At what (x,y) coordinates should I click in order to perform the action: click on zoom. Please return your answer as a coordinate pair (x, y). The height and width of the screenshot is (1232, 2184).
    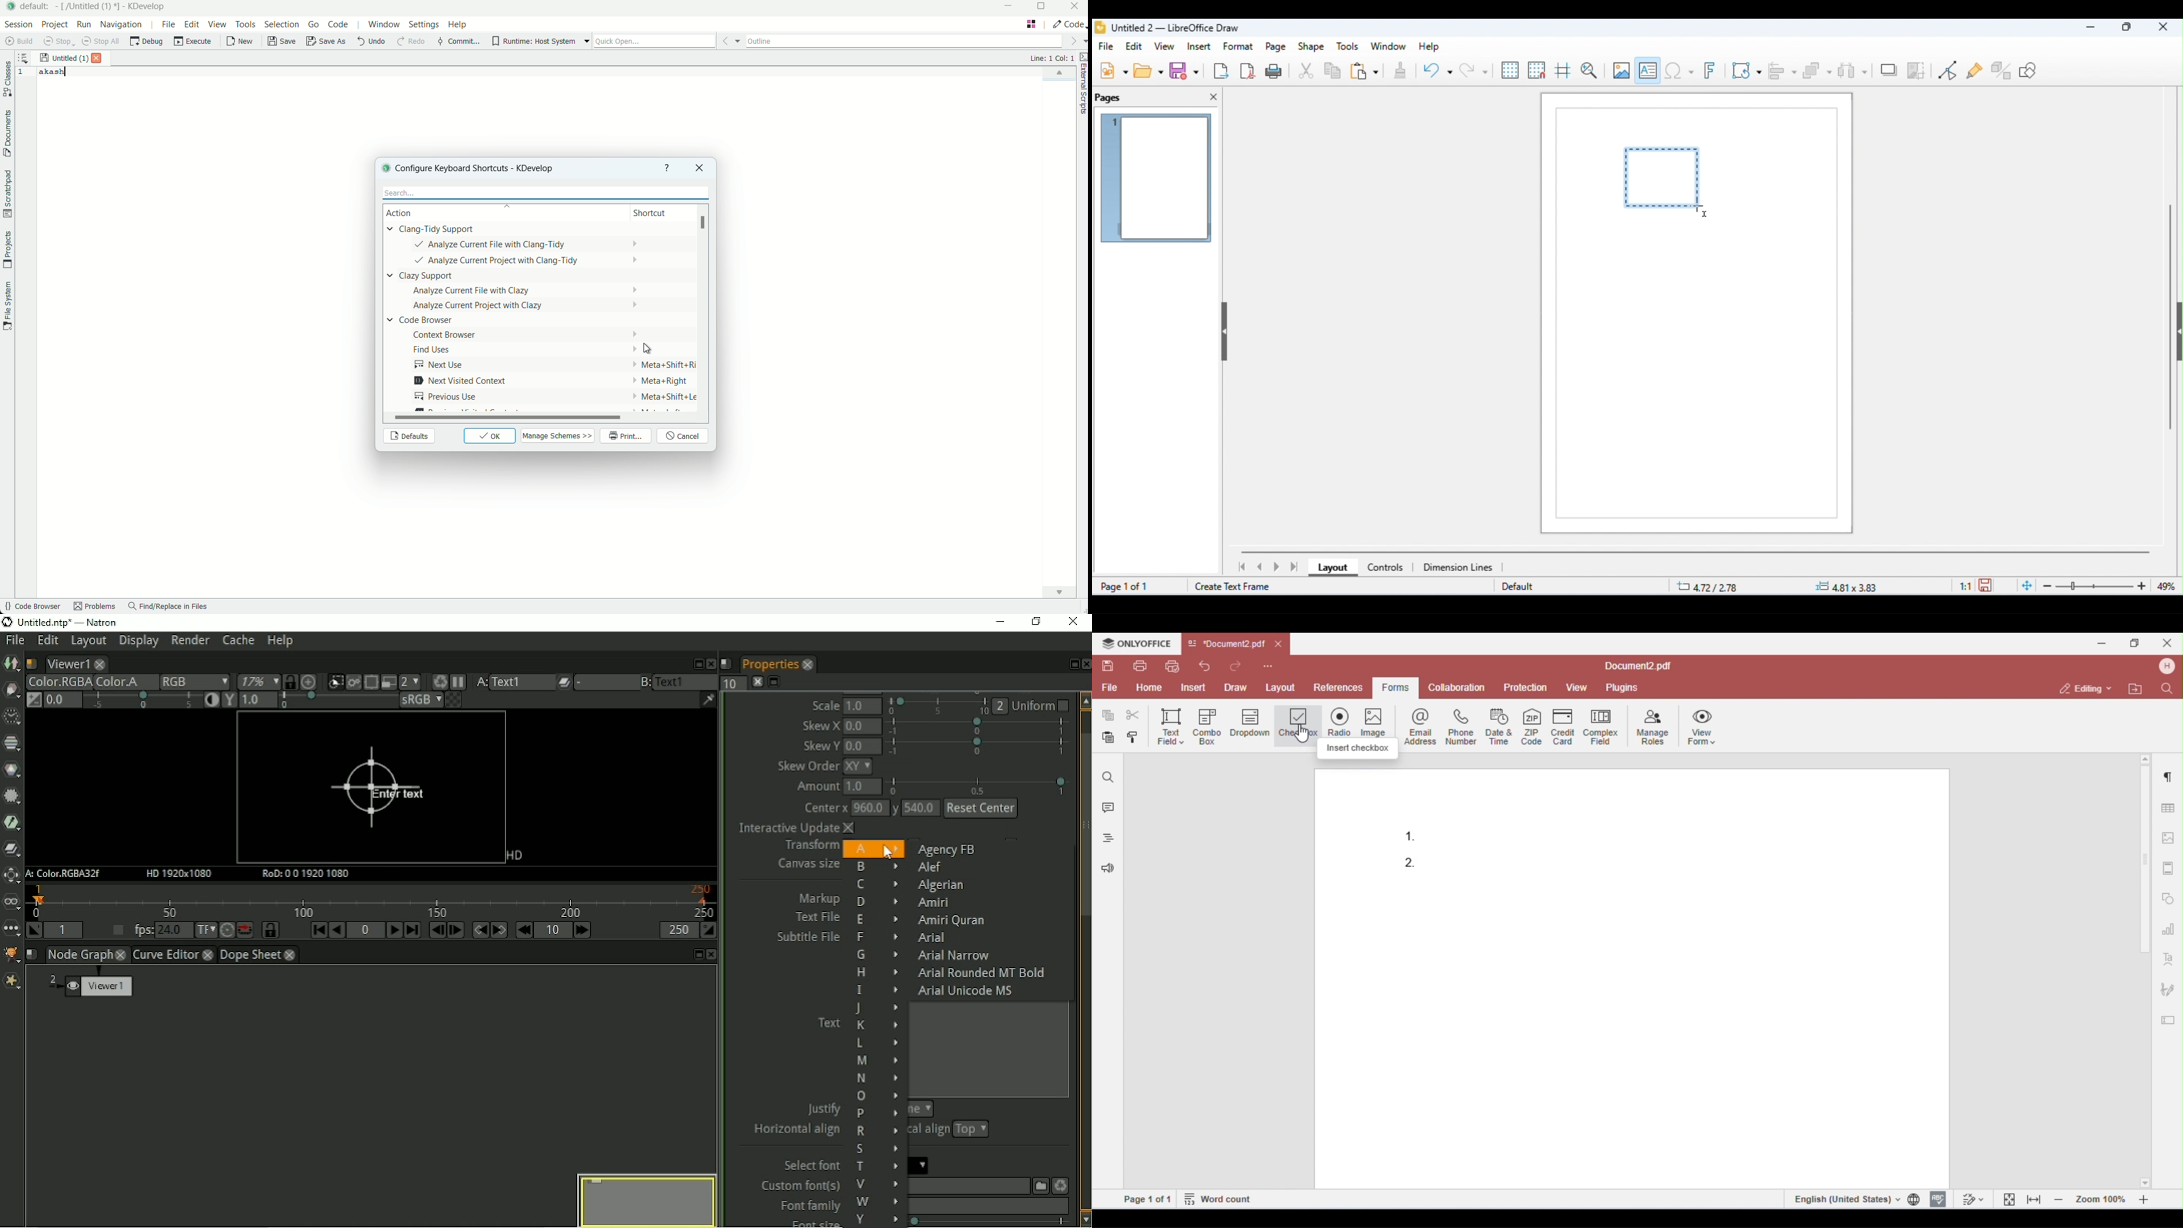
    Looking at the image, I should click on (2098, 586).